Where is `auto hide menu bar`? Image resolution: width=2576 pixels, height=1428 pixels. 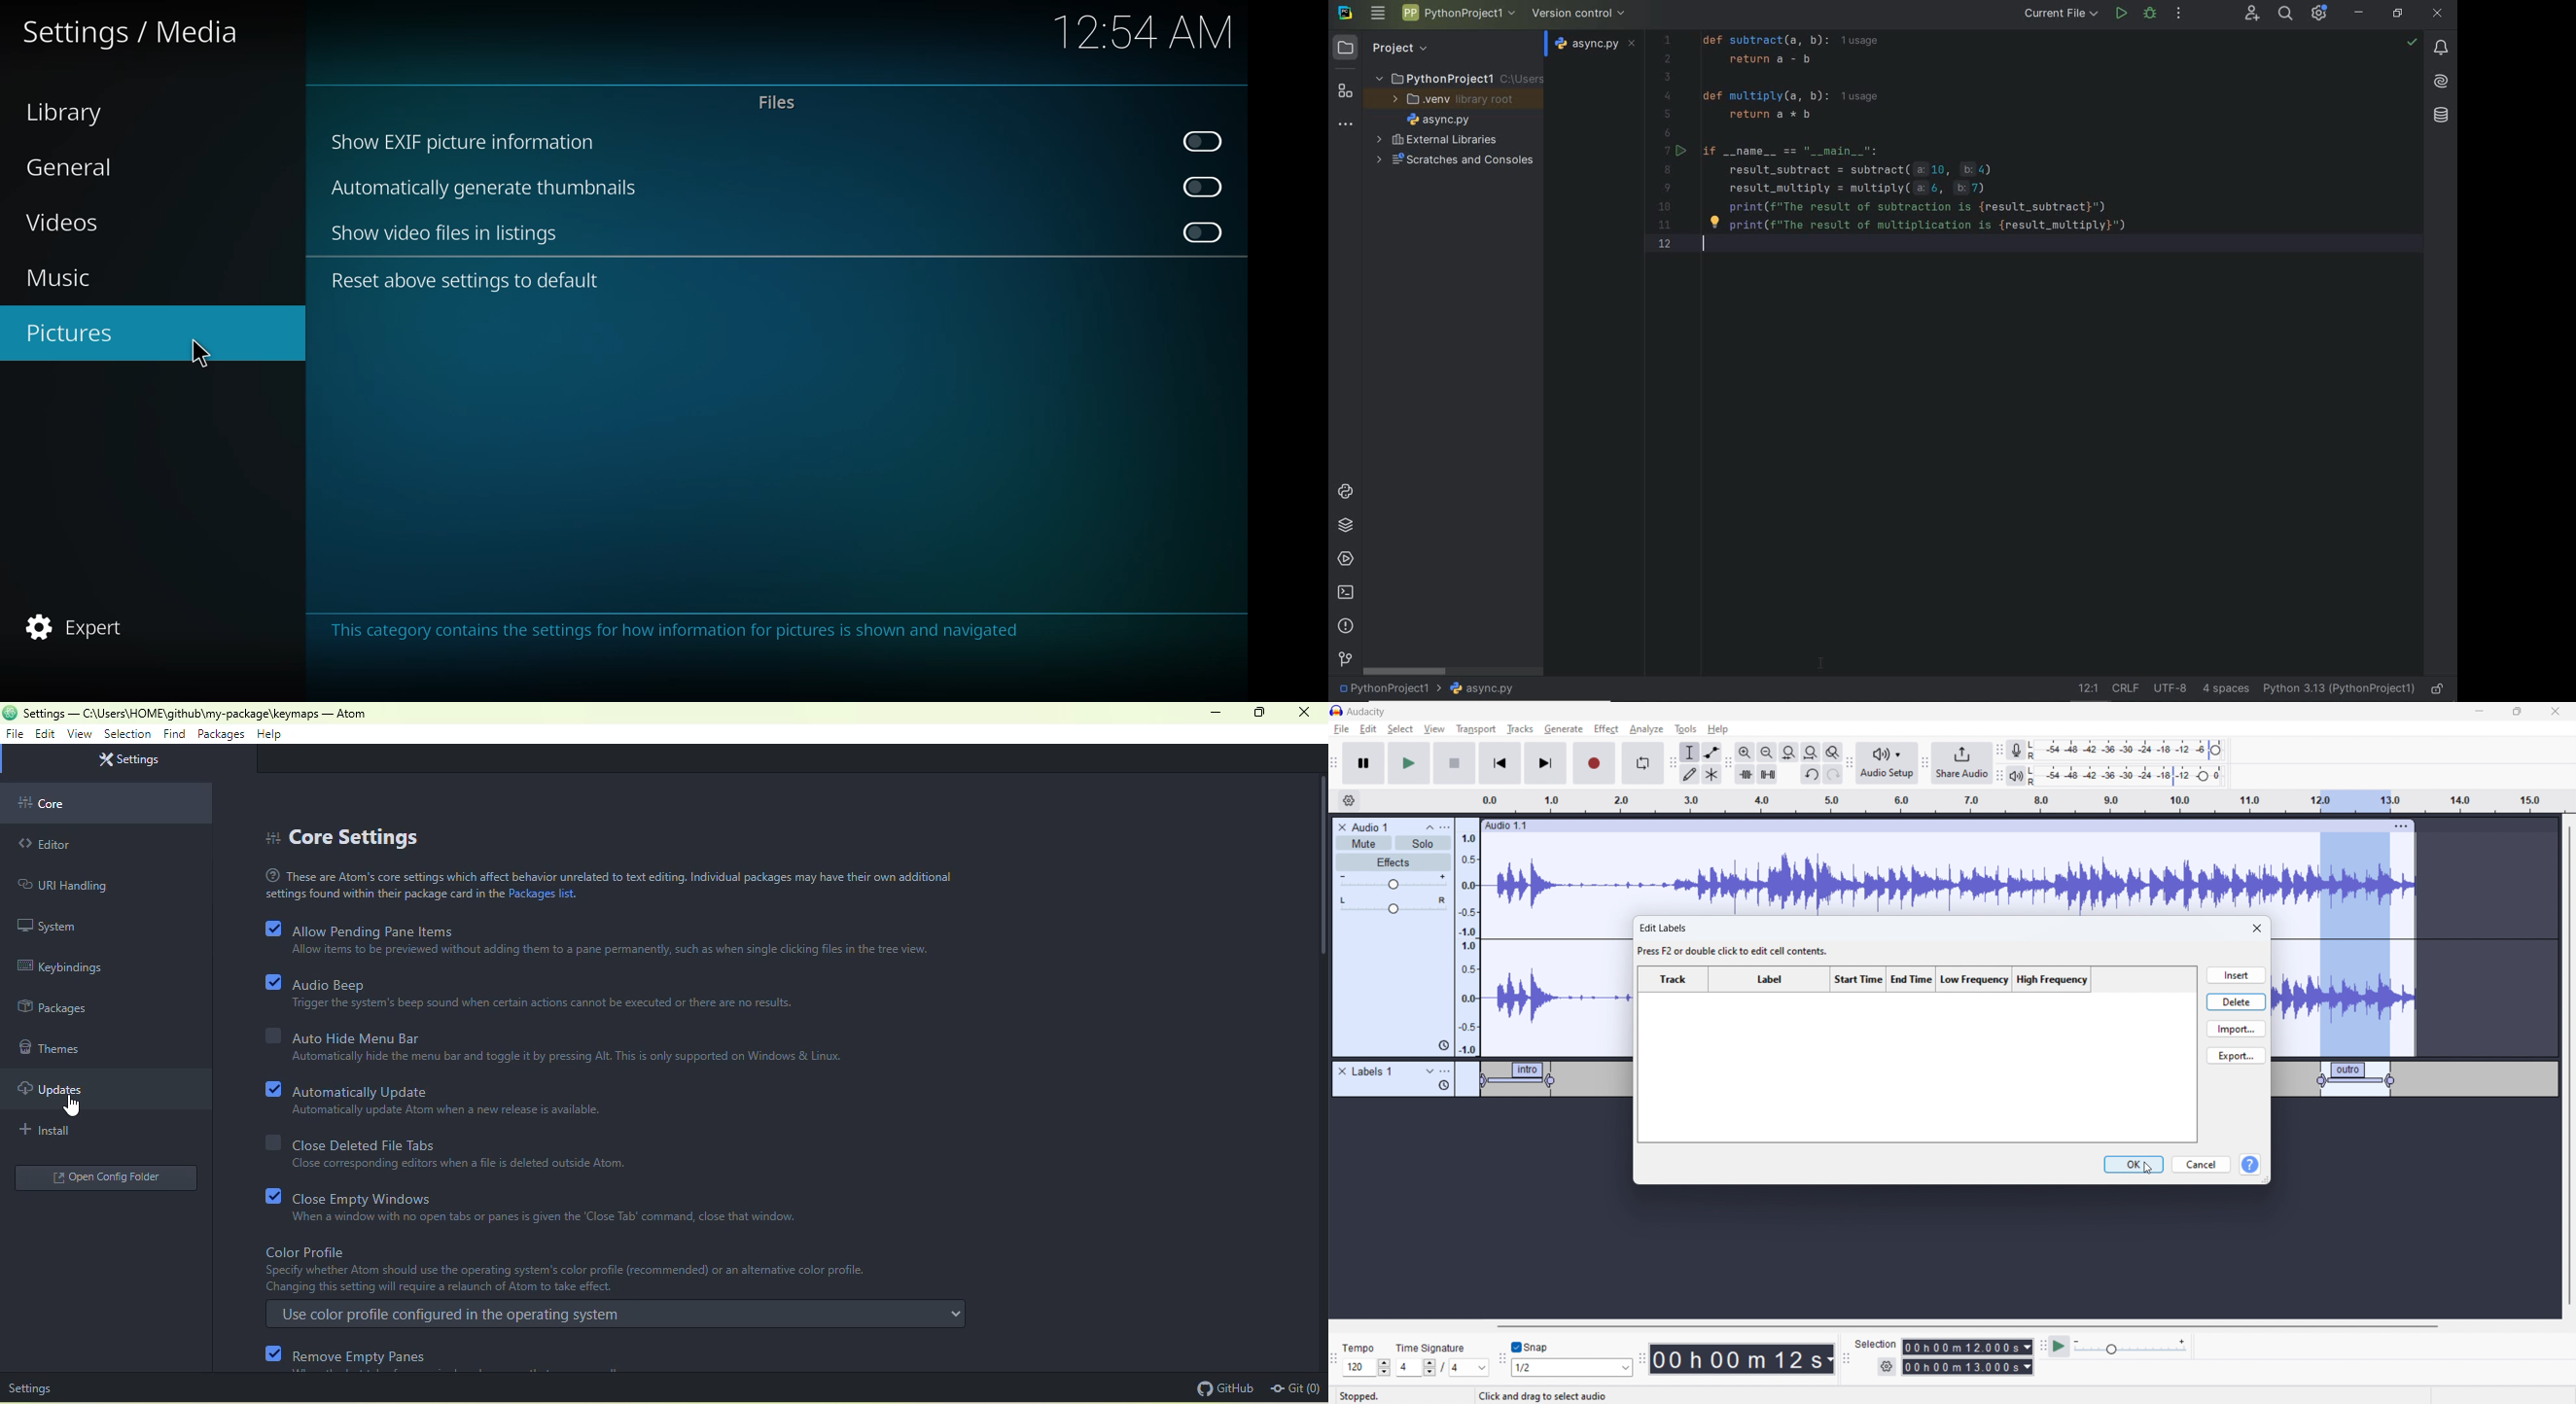
auto hide menu bar is located at coordinates (359, 1038).